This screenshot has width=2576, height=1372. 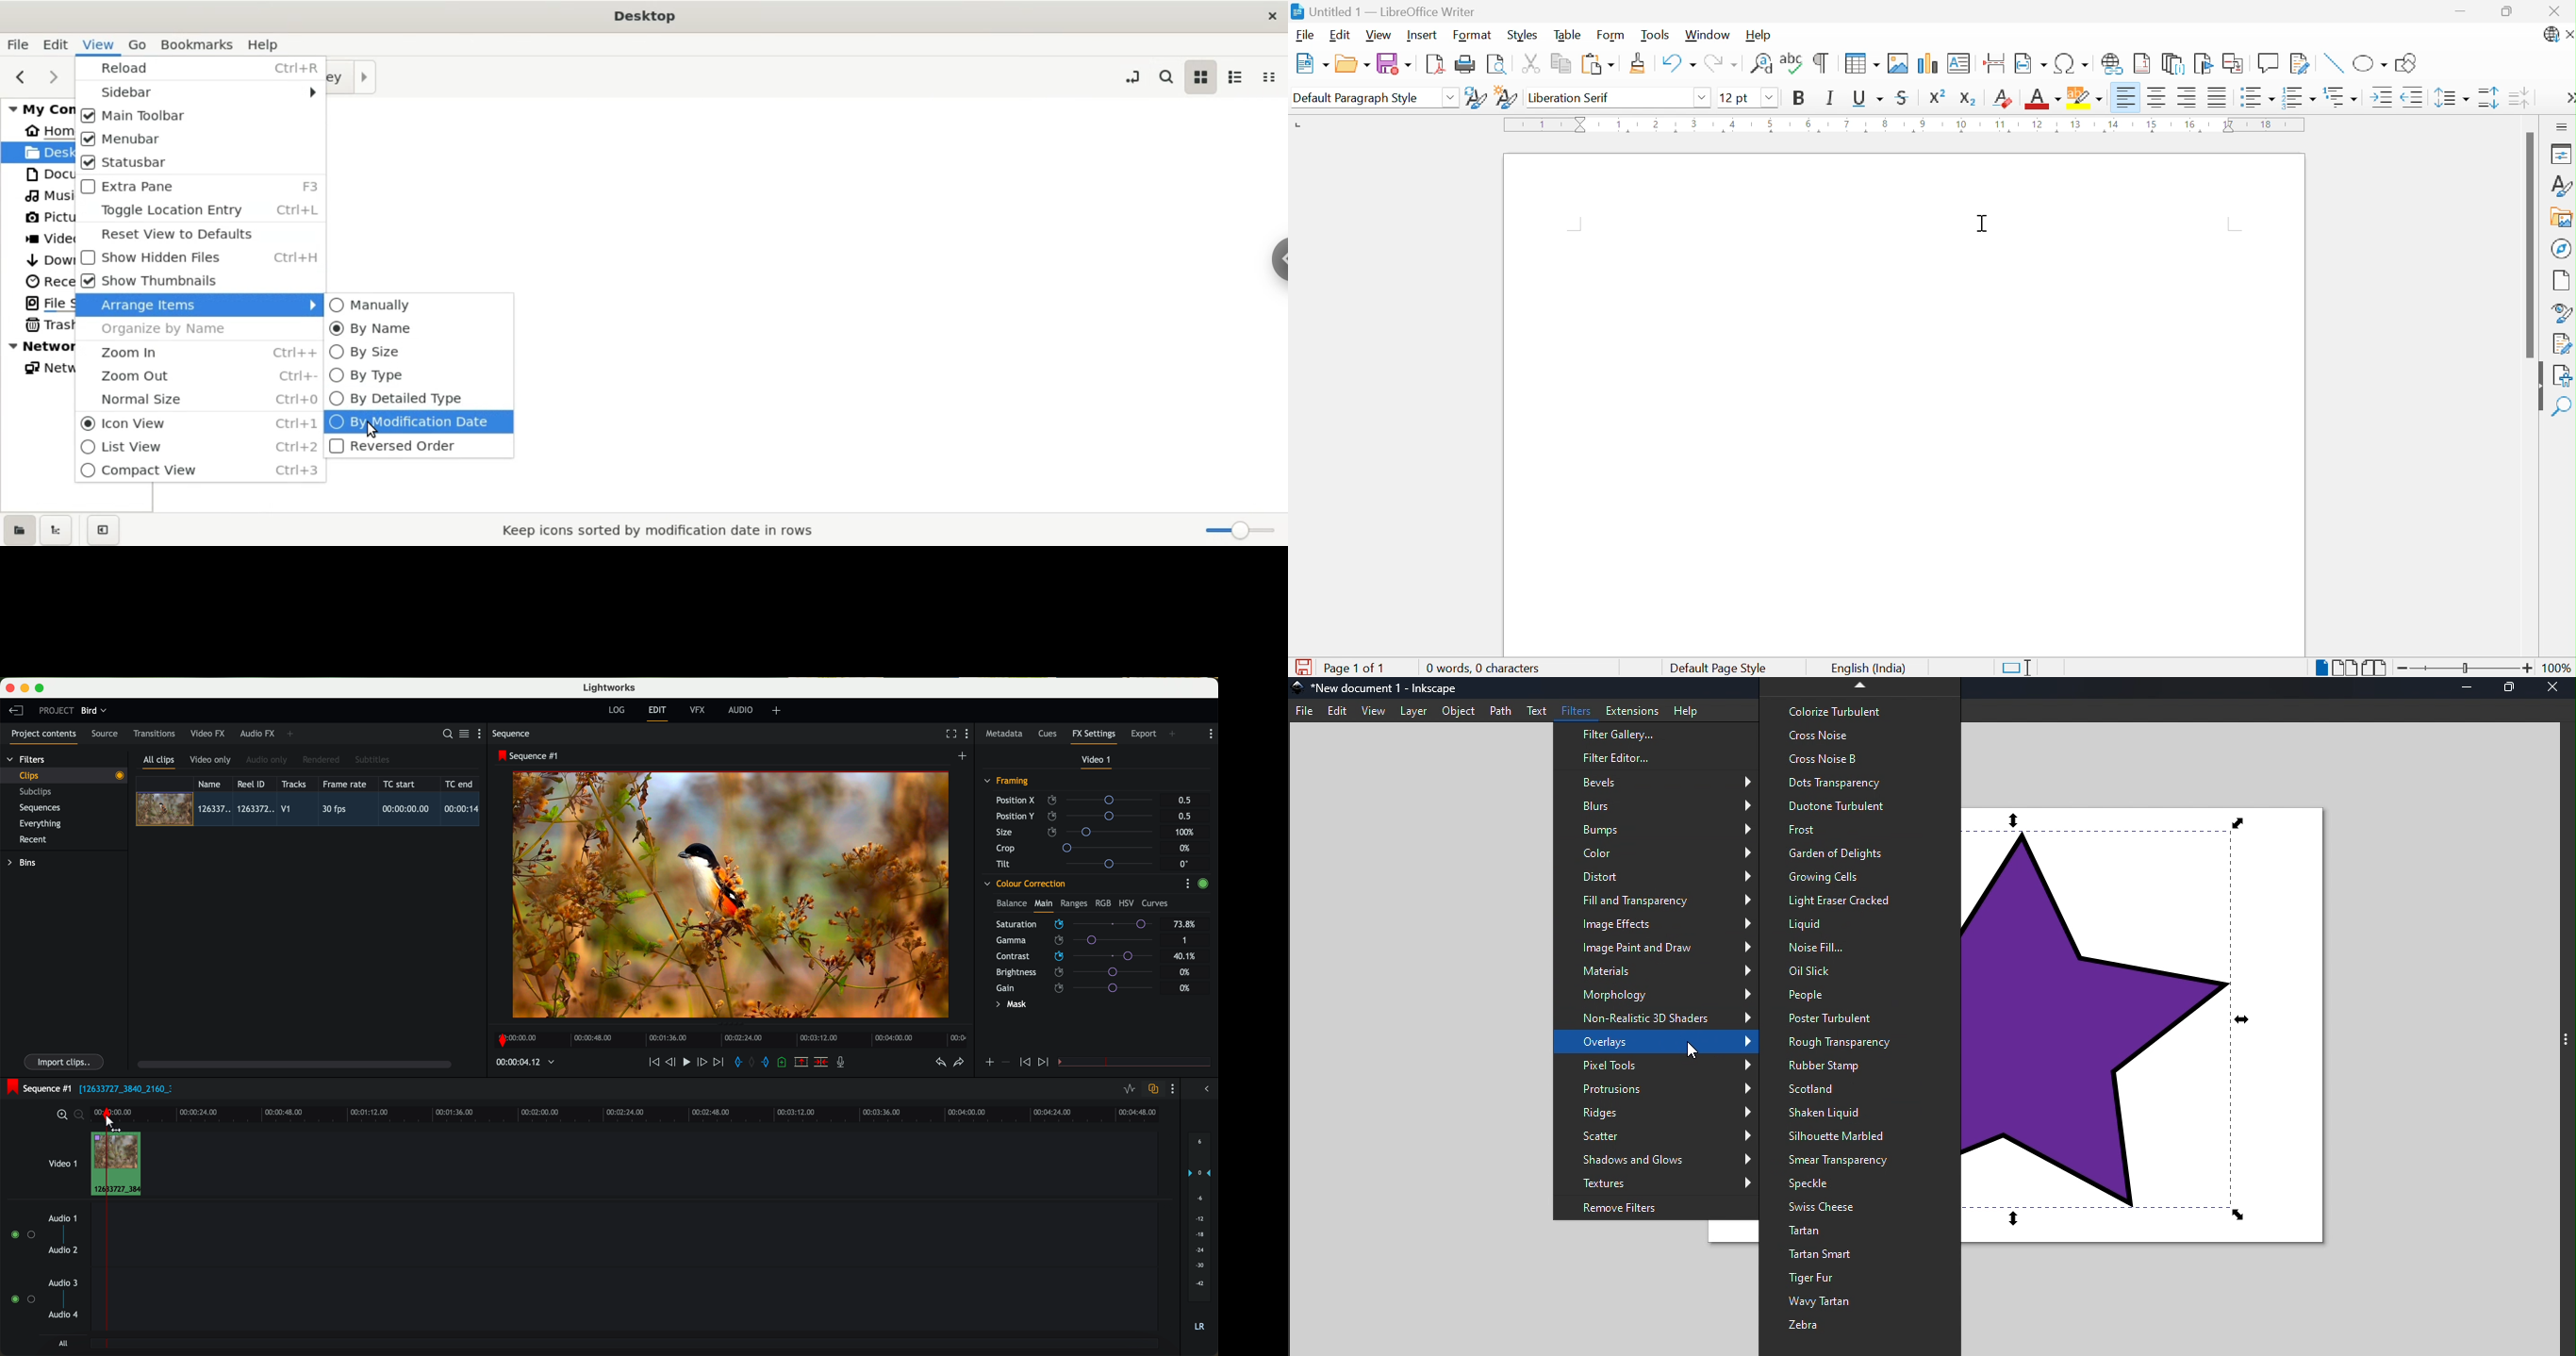 I want to click on Tartan smart, so click(x=1858, y=1255).